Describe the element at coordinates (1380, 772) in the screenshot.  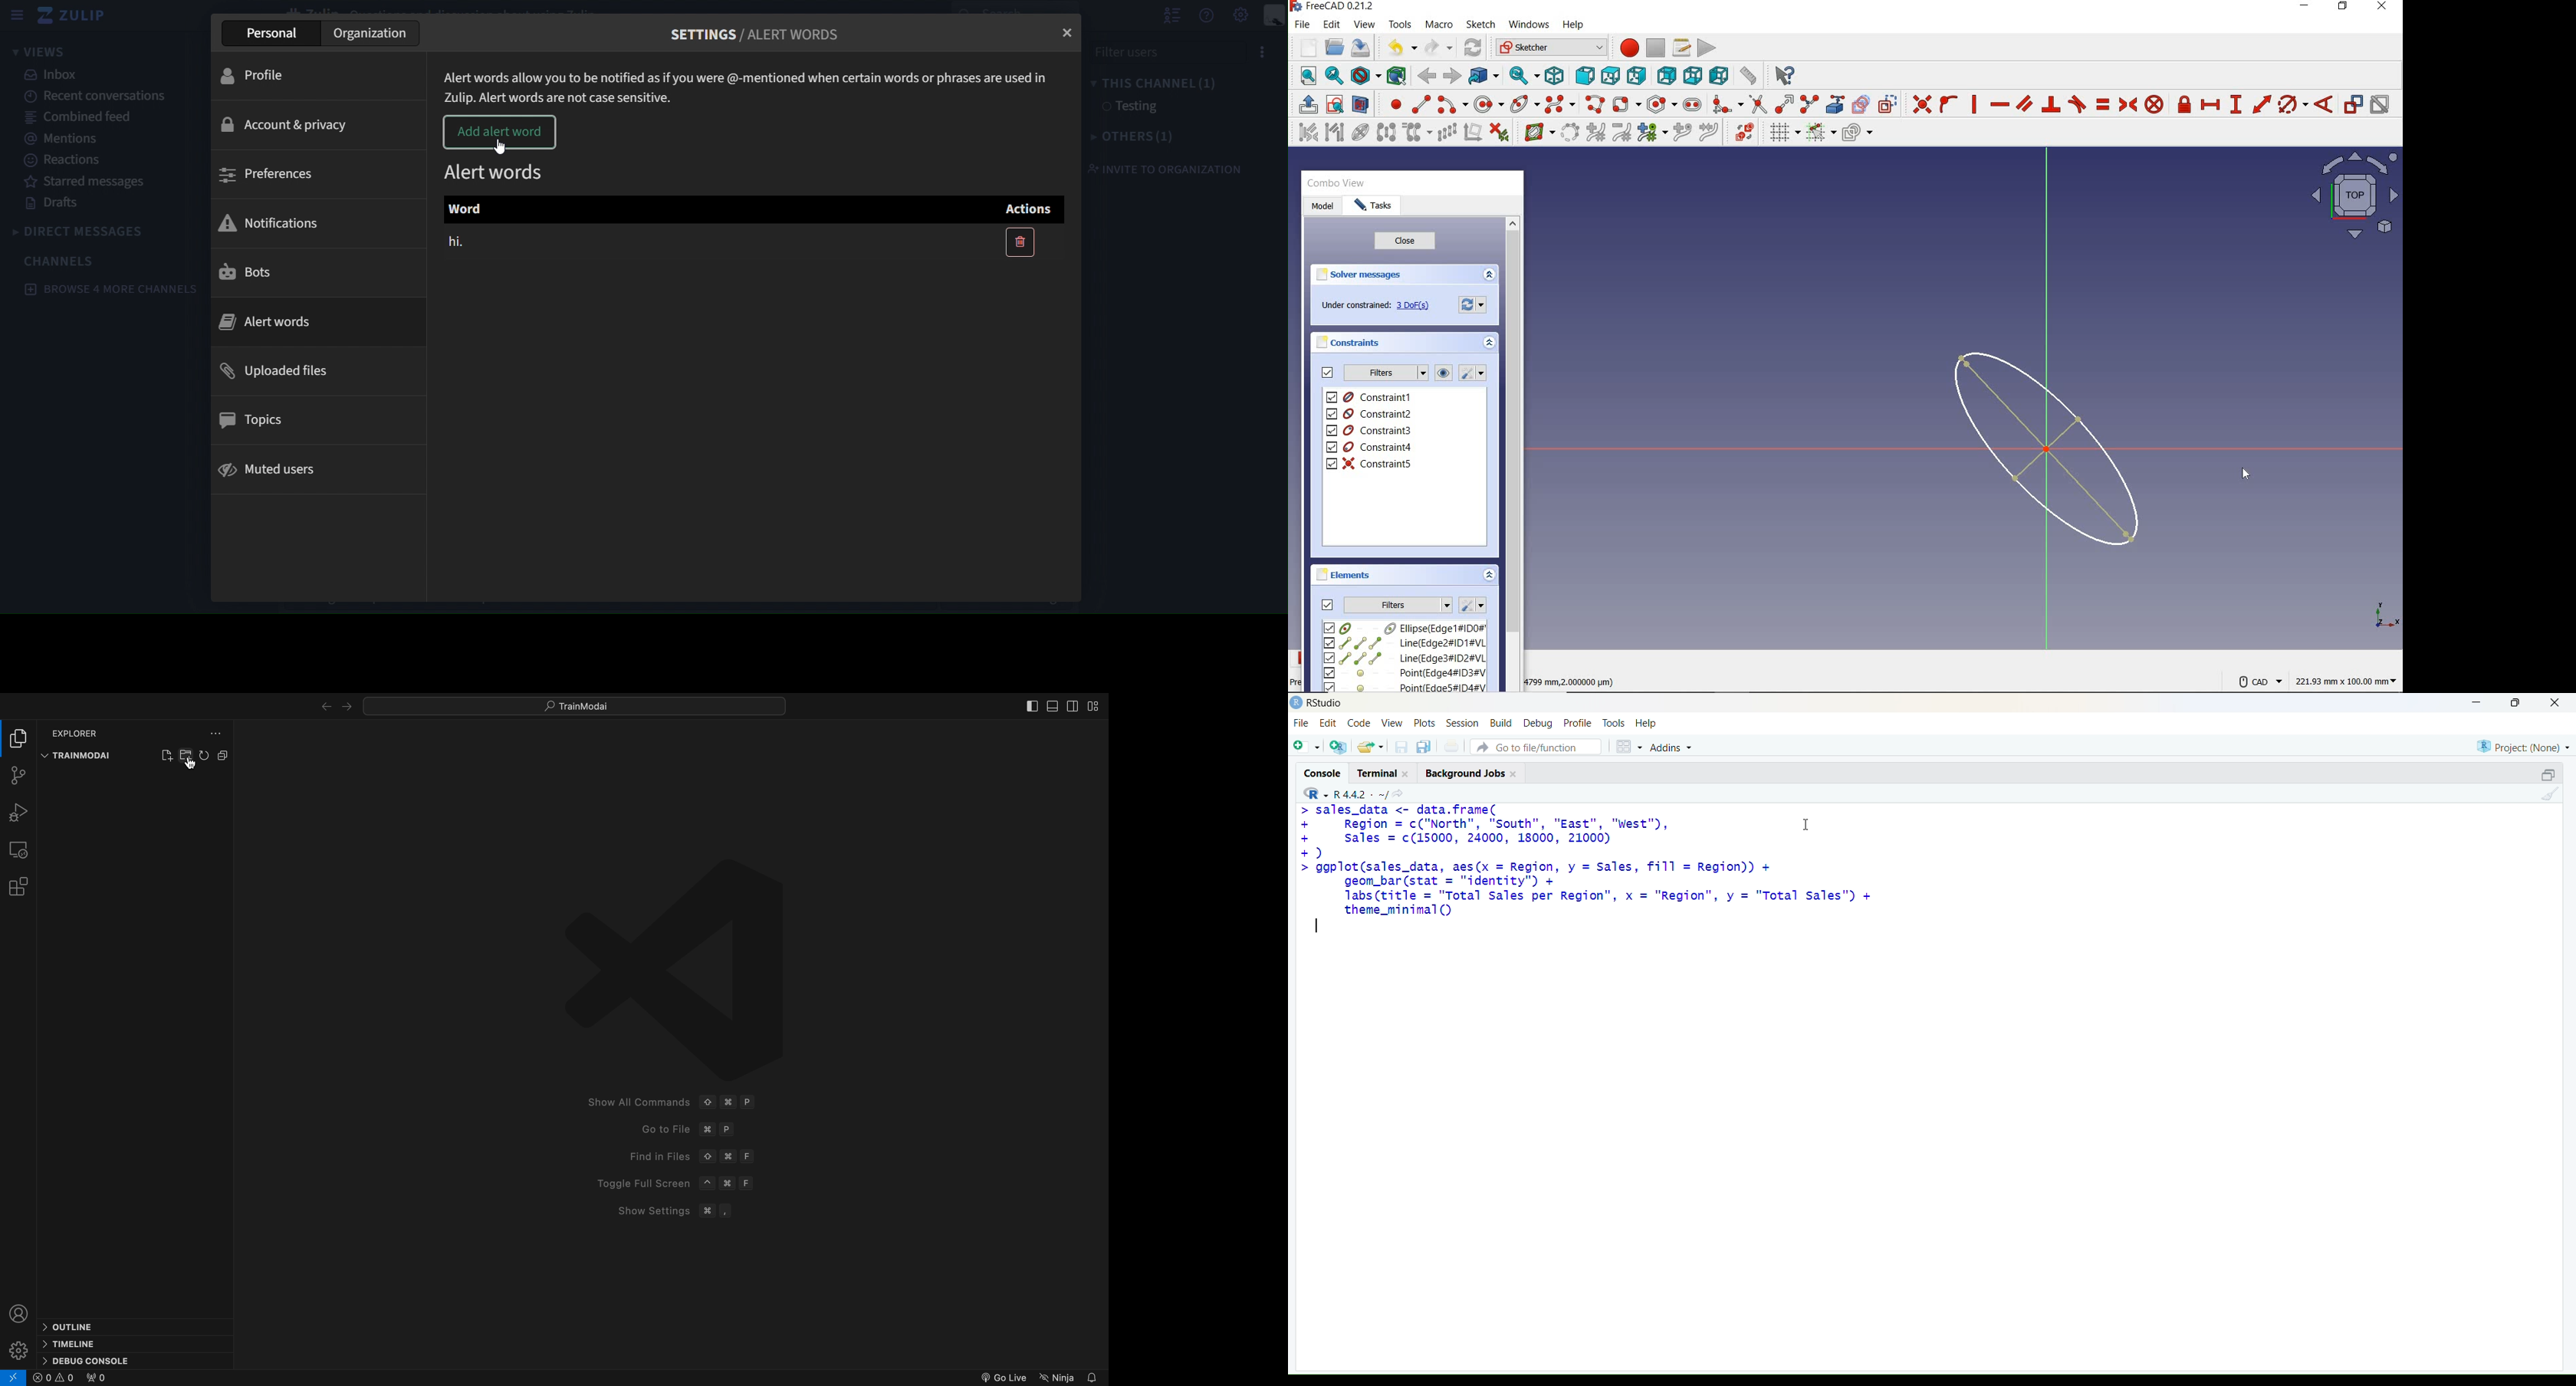
I see `Terminal` at that location.